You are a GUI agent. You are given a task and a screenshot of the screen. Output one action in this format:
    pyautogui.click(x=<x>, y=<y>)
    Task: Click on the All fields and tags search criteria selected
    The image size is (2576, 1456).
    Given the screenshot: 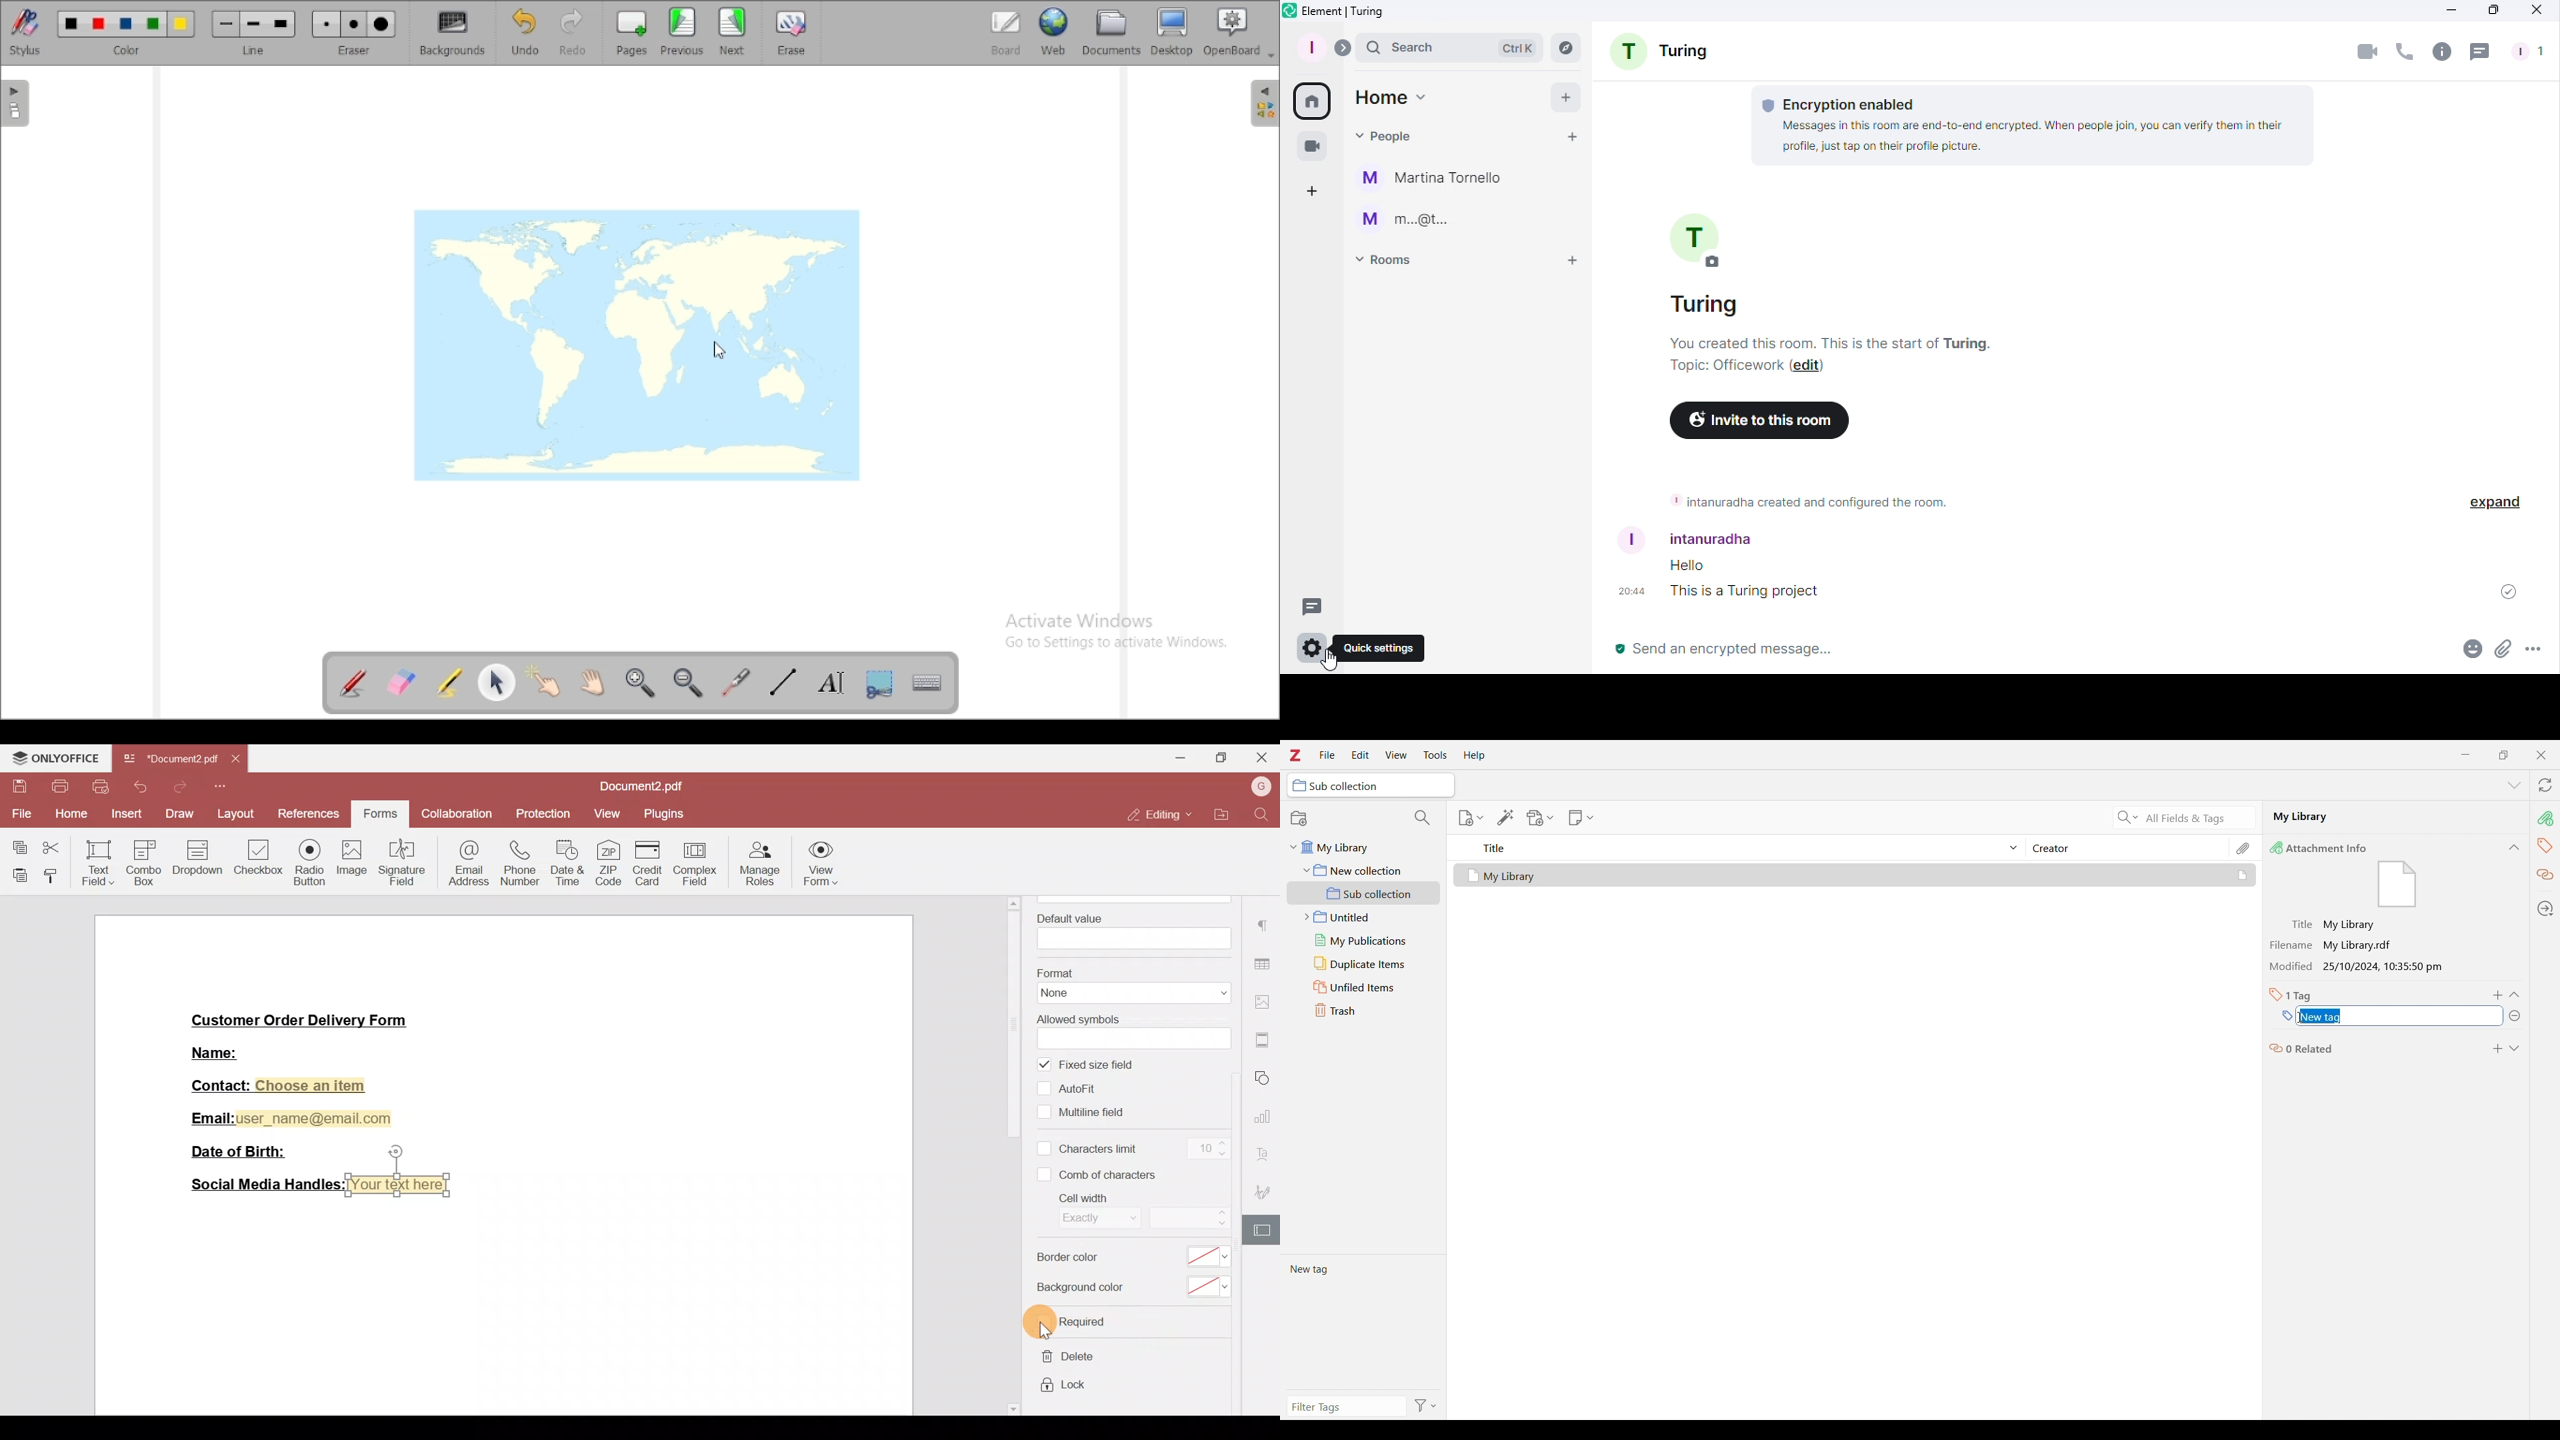 What is the action you would take?
    pyautogui.click(x=2197, y=819)
    